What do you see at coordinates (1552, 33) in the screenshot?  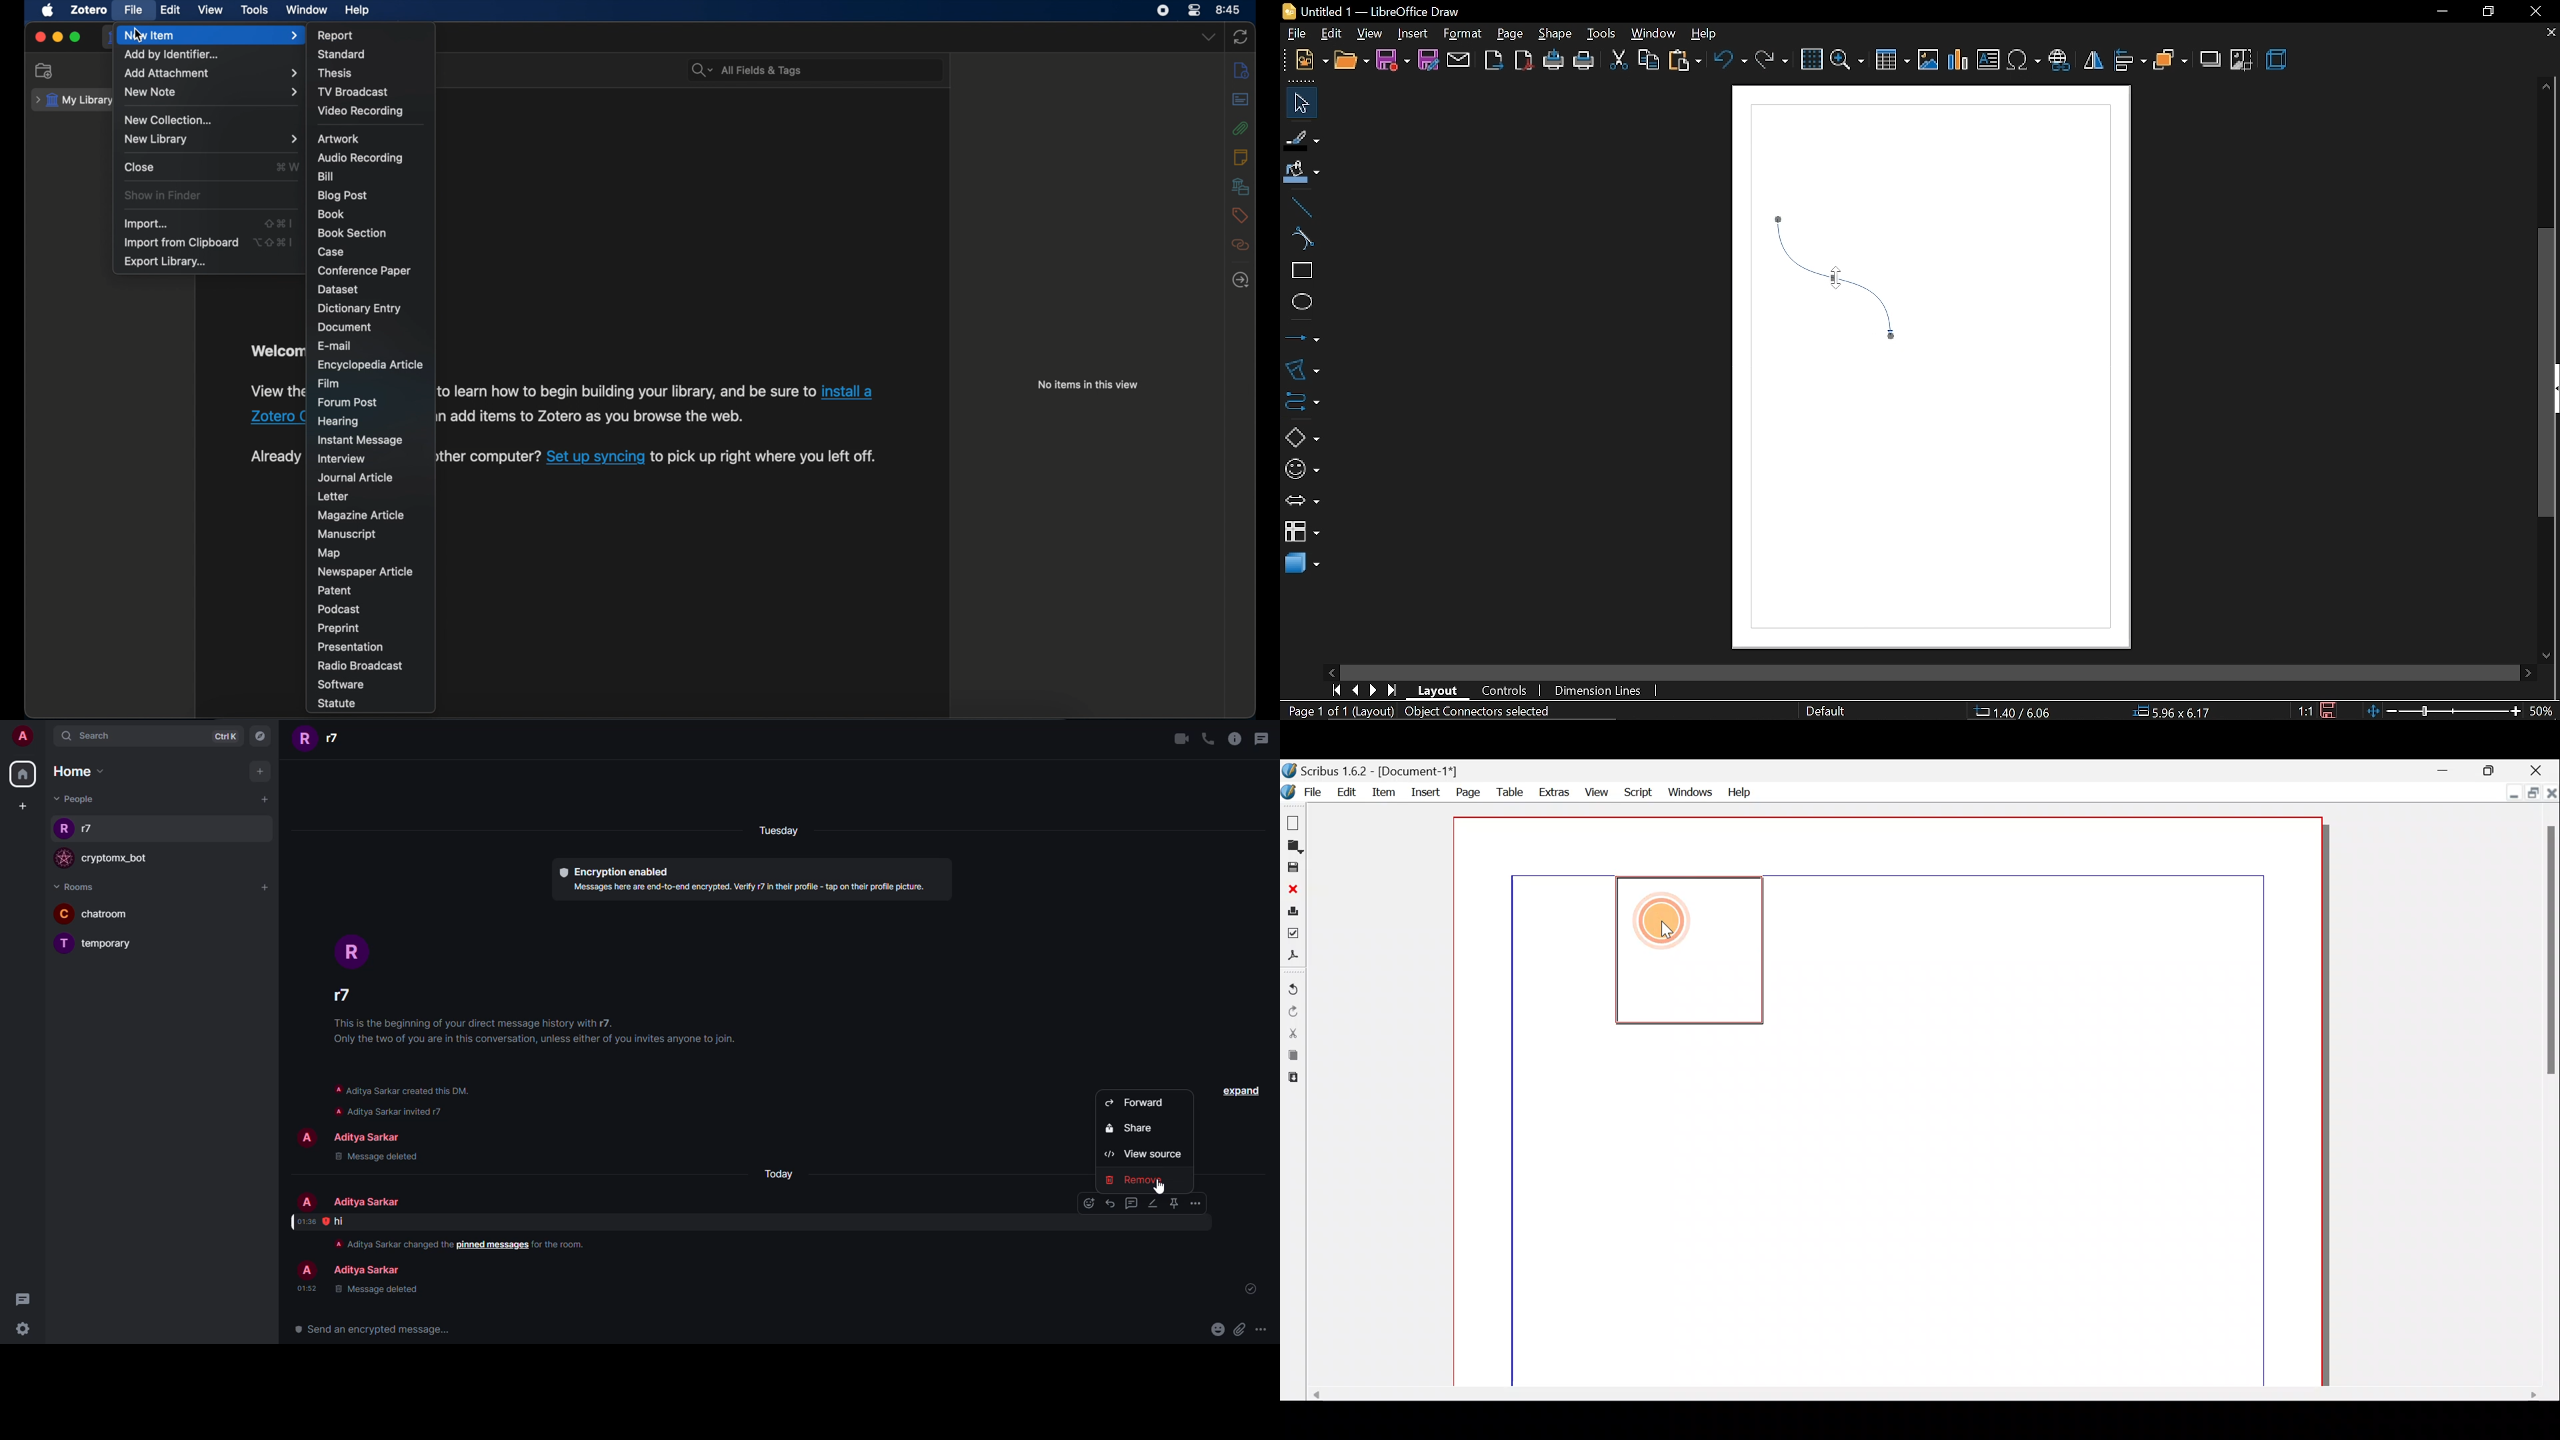 I see `shape` at bounding box center [1552, 33].